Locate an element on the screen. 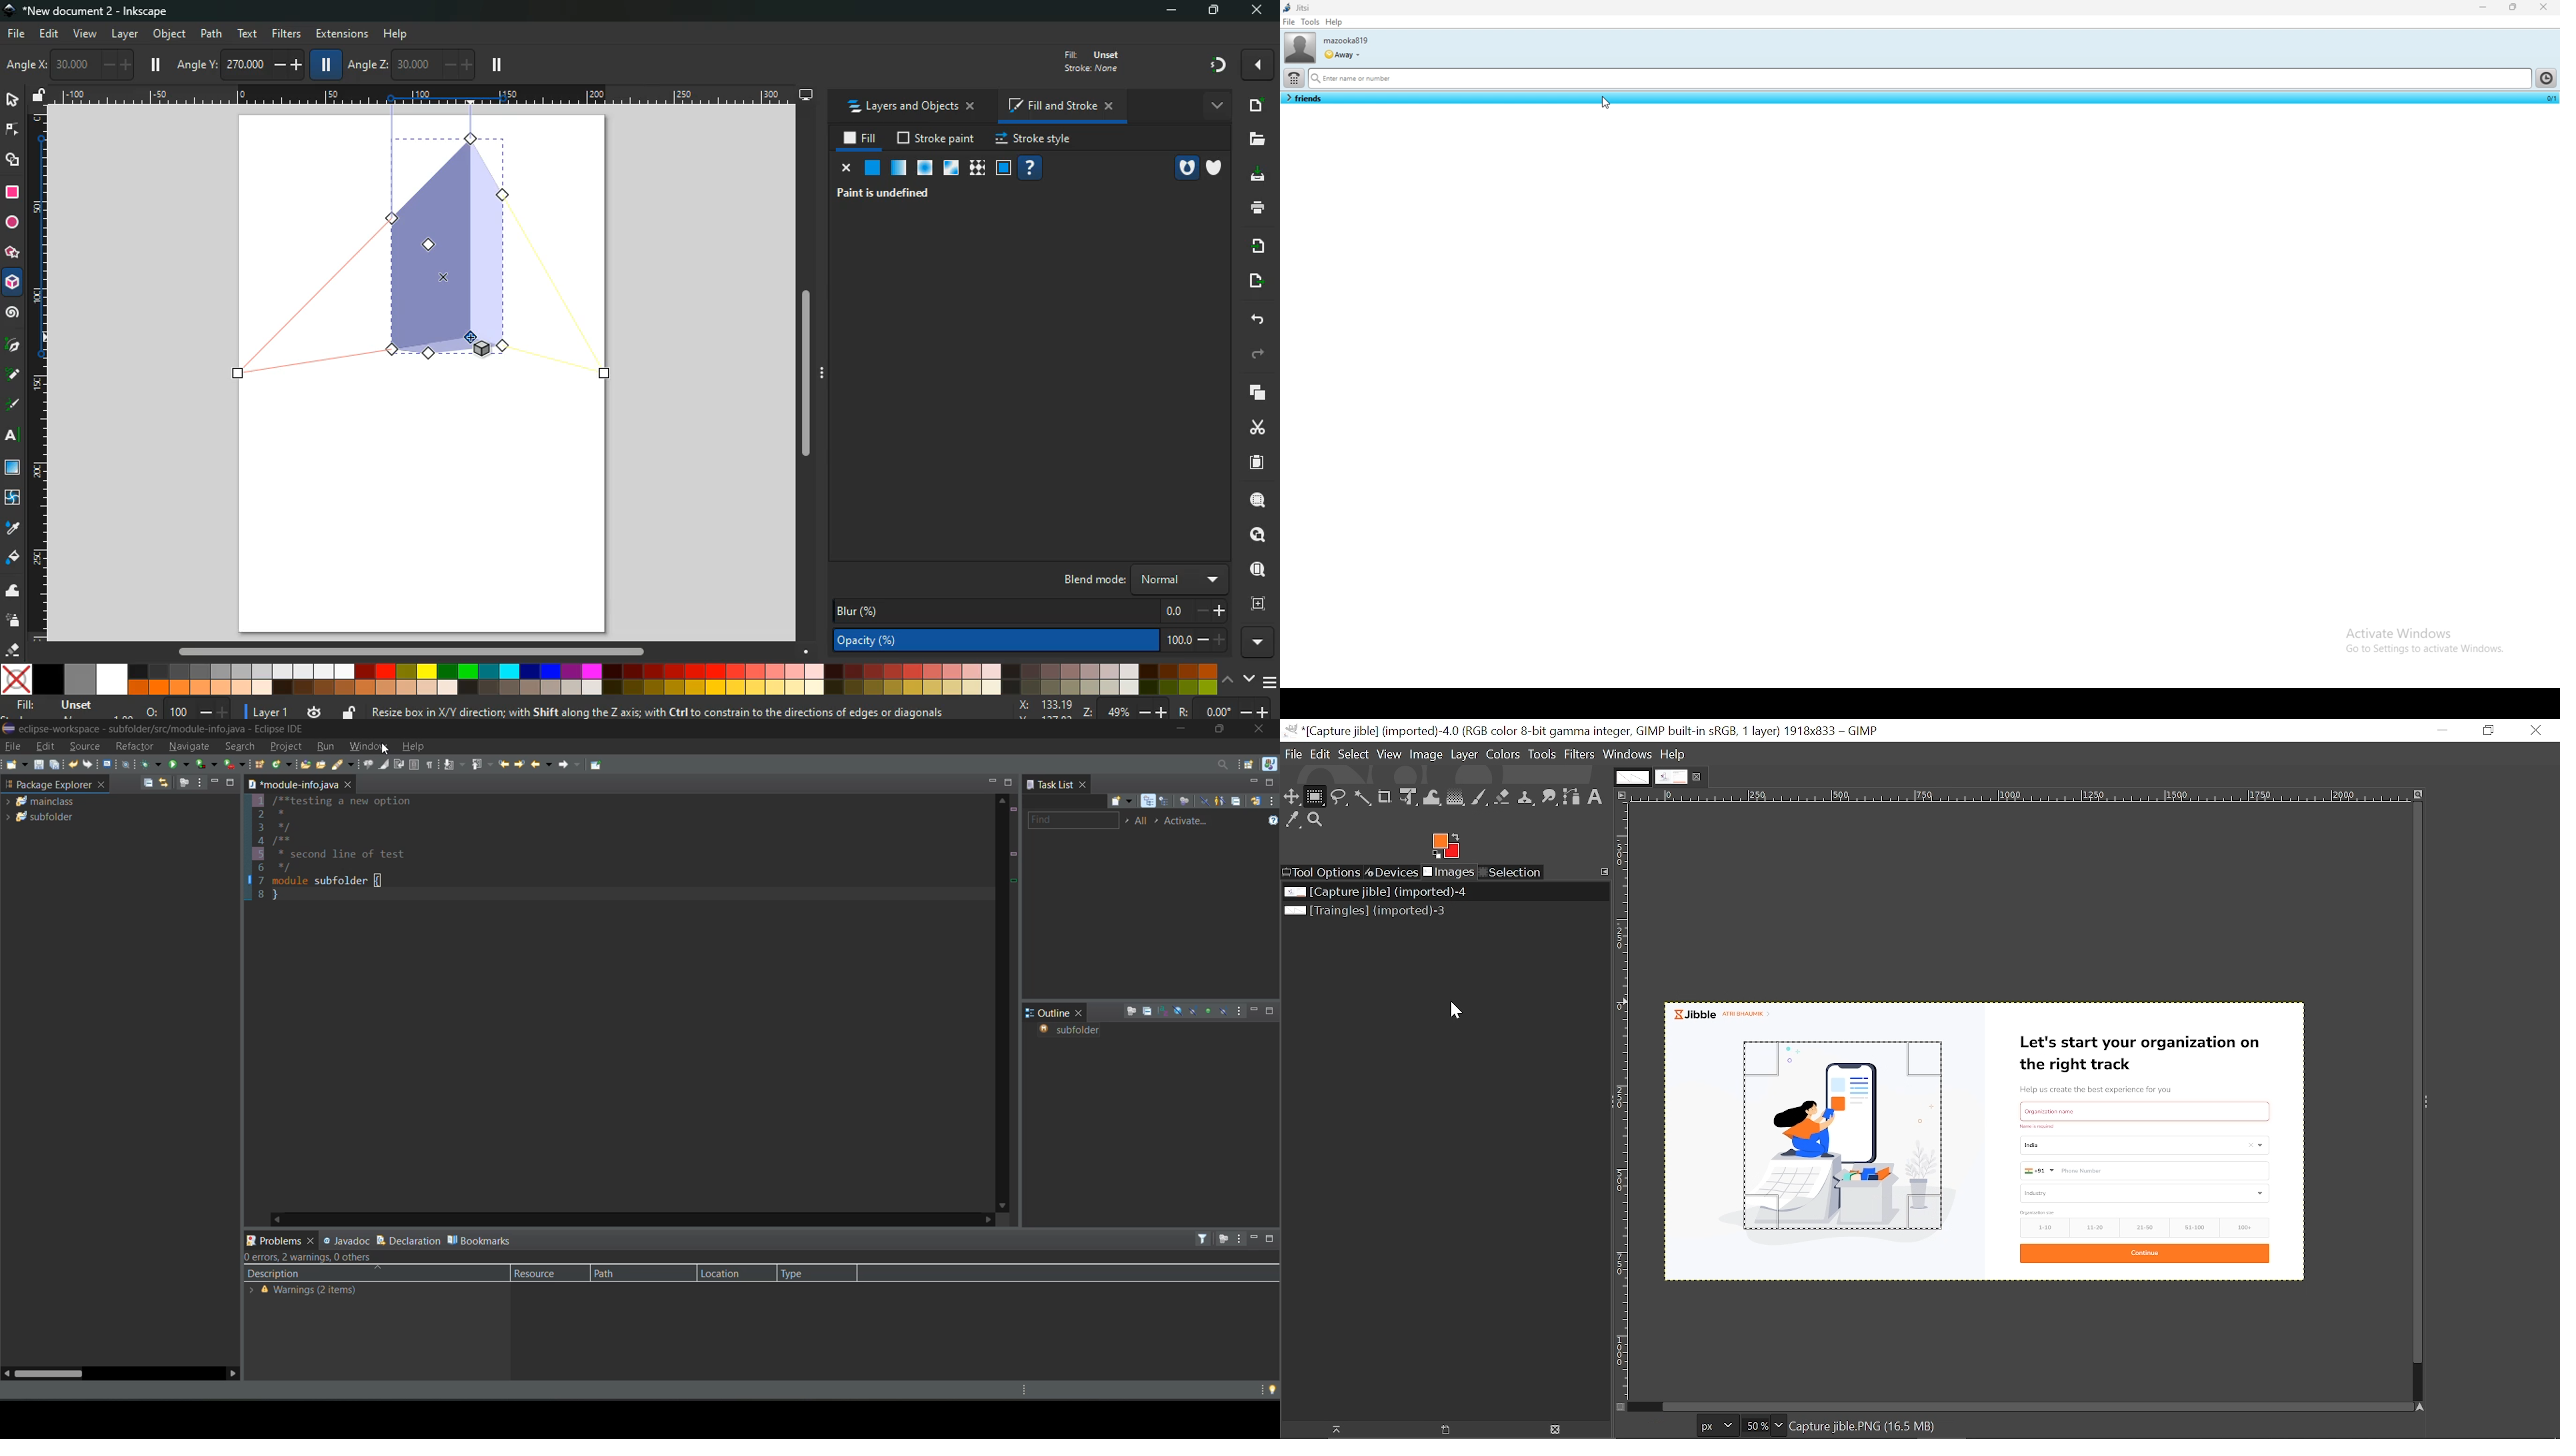 The height and width of the screenshot is (1456, 2576). view menu is located at coordinates (1272, 803).